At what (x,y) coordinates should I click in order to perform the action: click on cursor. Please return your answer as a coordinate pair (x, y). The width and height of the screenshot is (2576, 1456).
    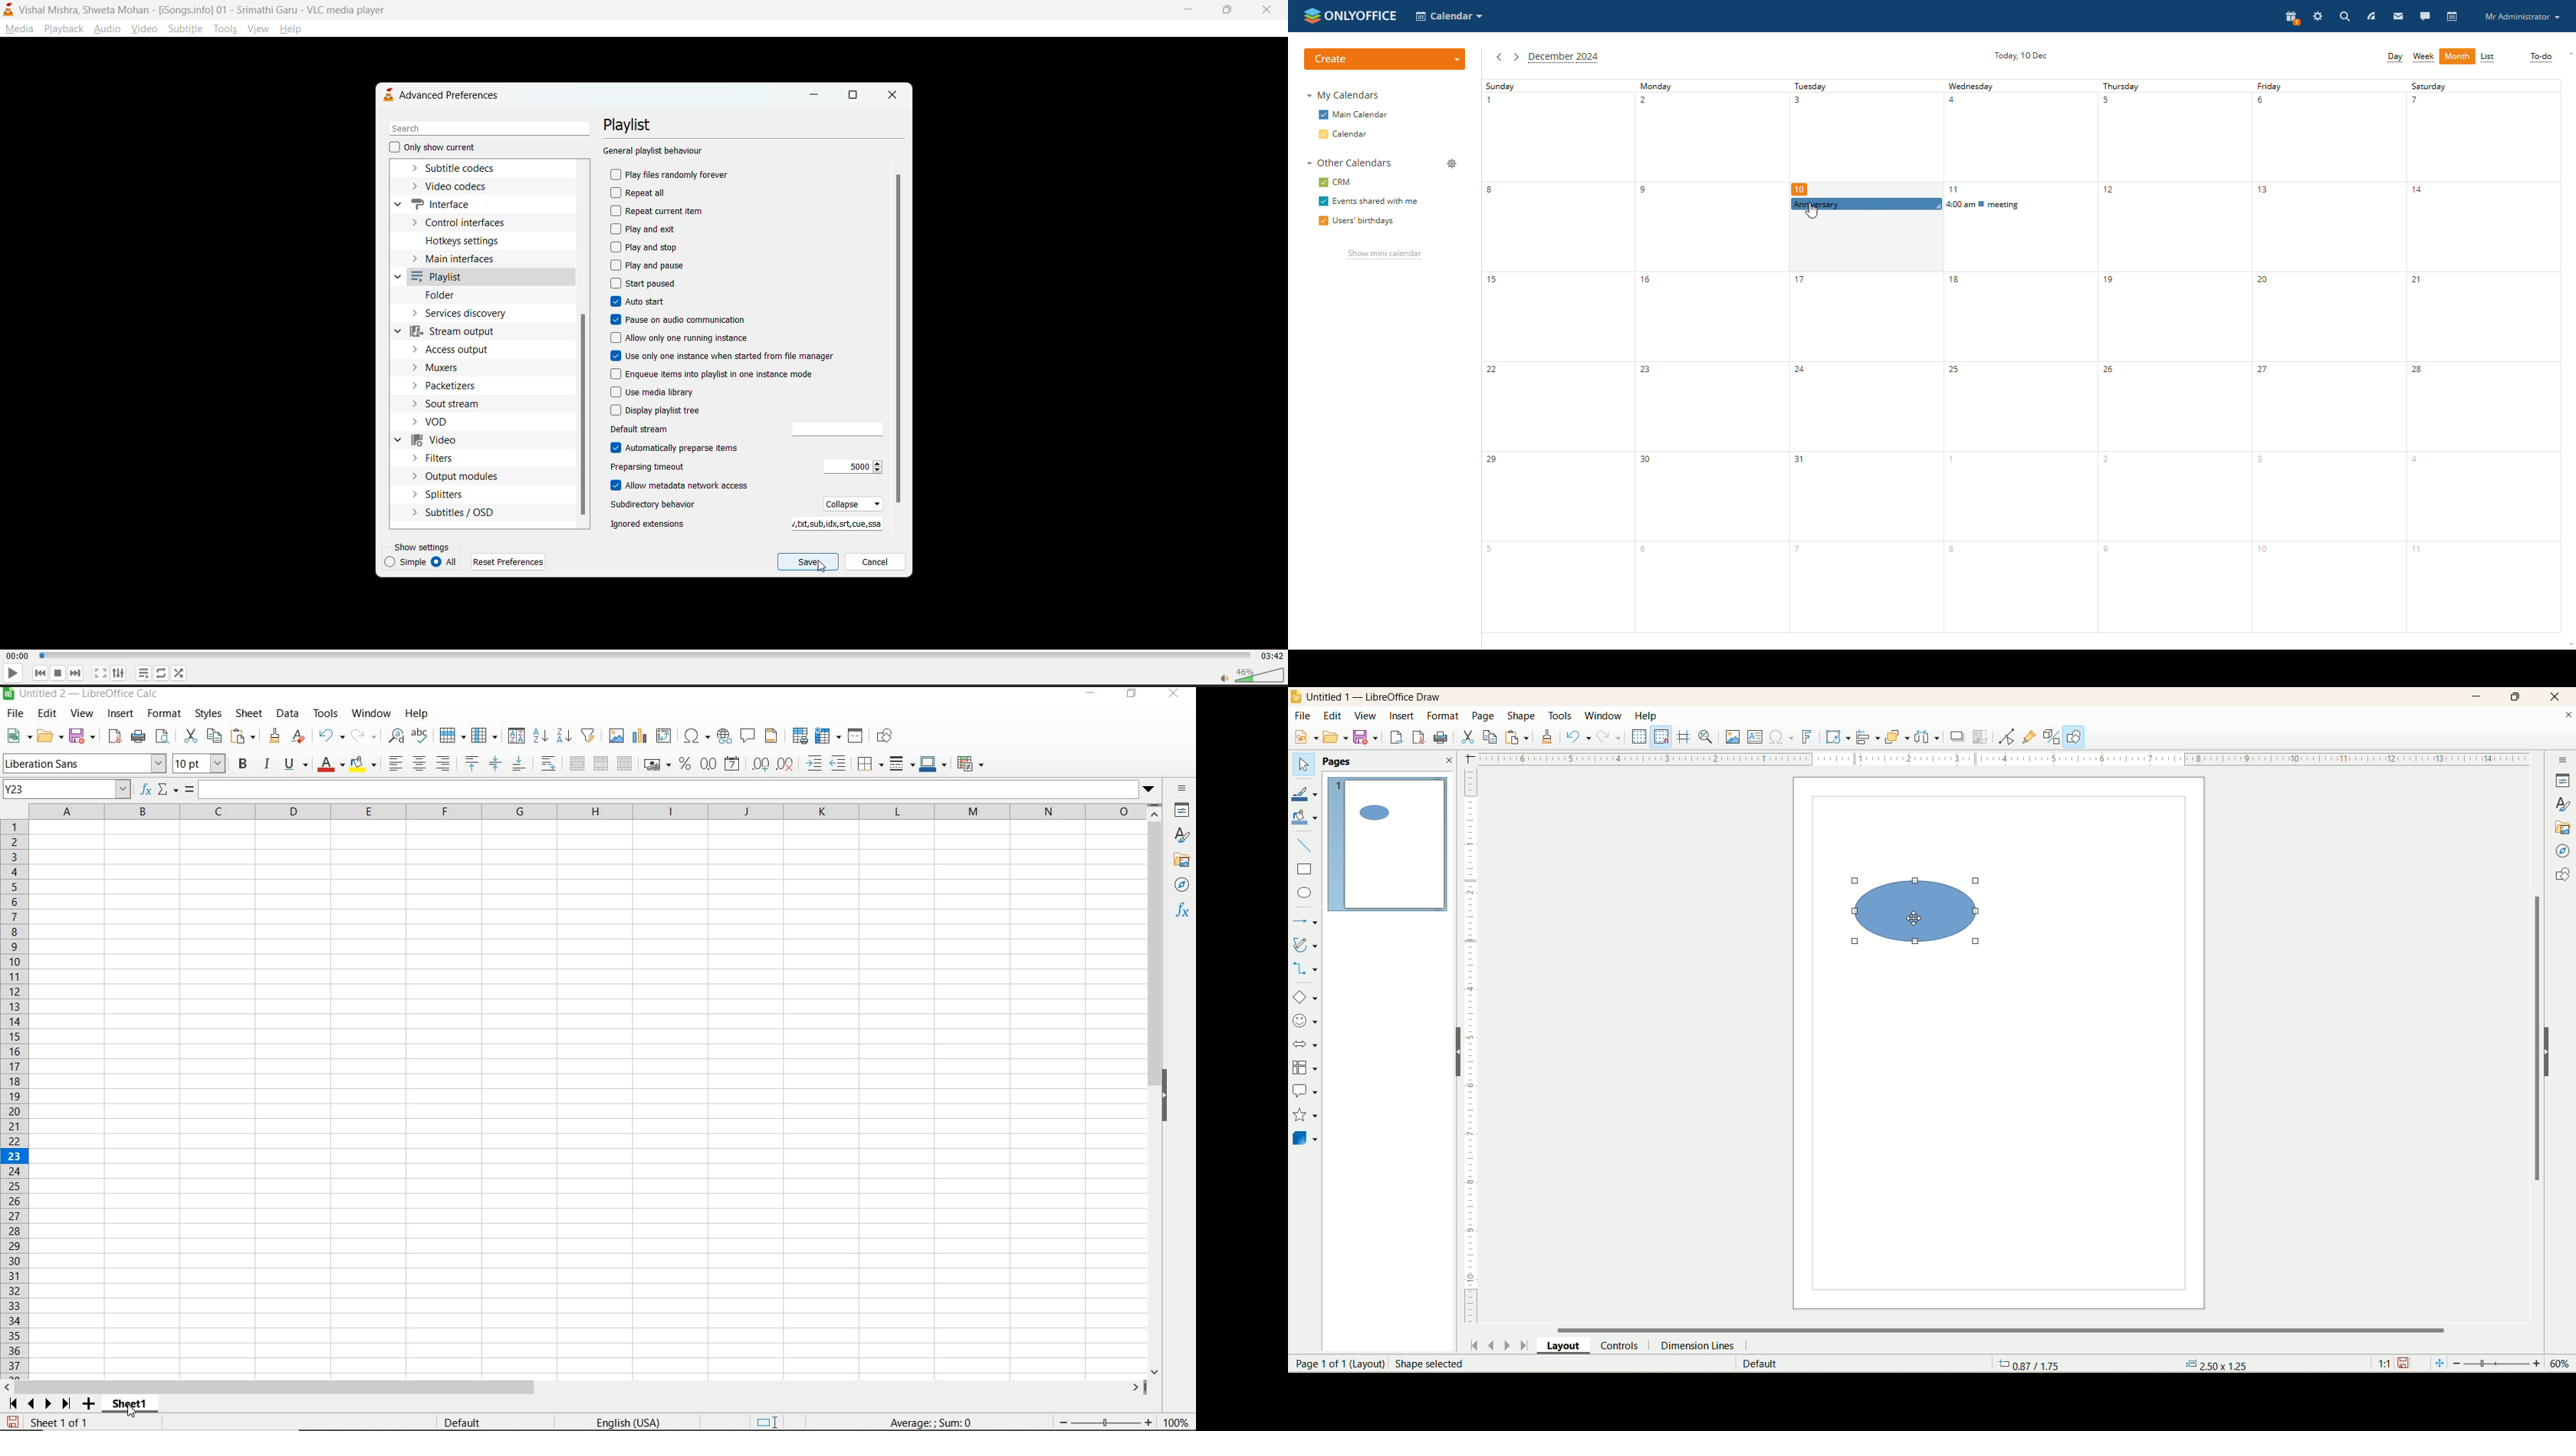
    Looking at the image, I should click on (135, 1416).